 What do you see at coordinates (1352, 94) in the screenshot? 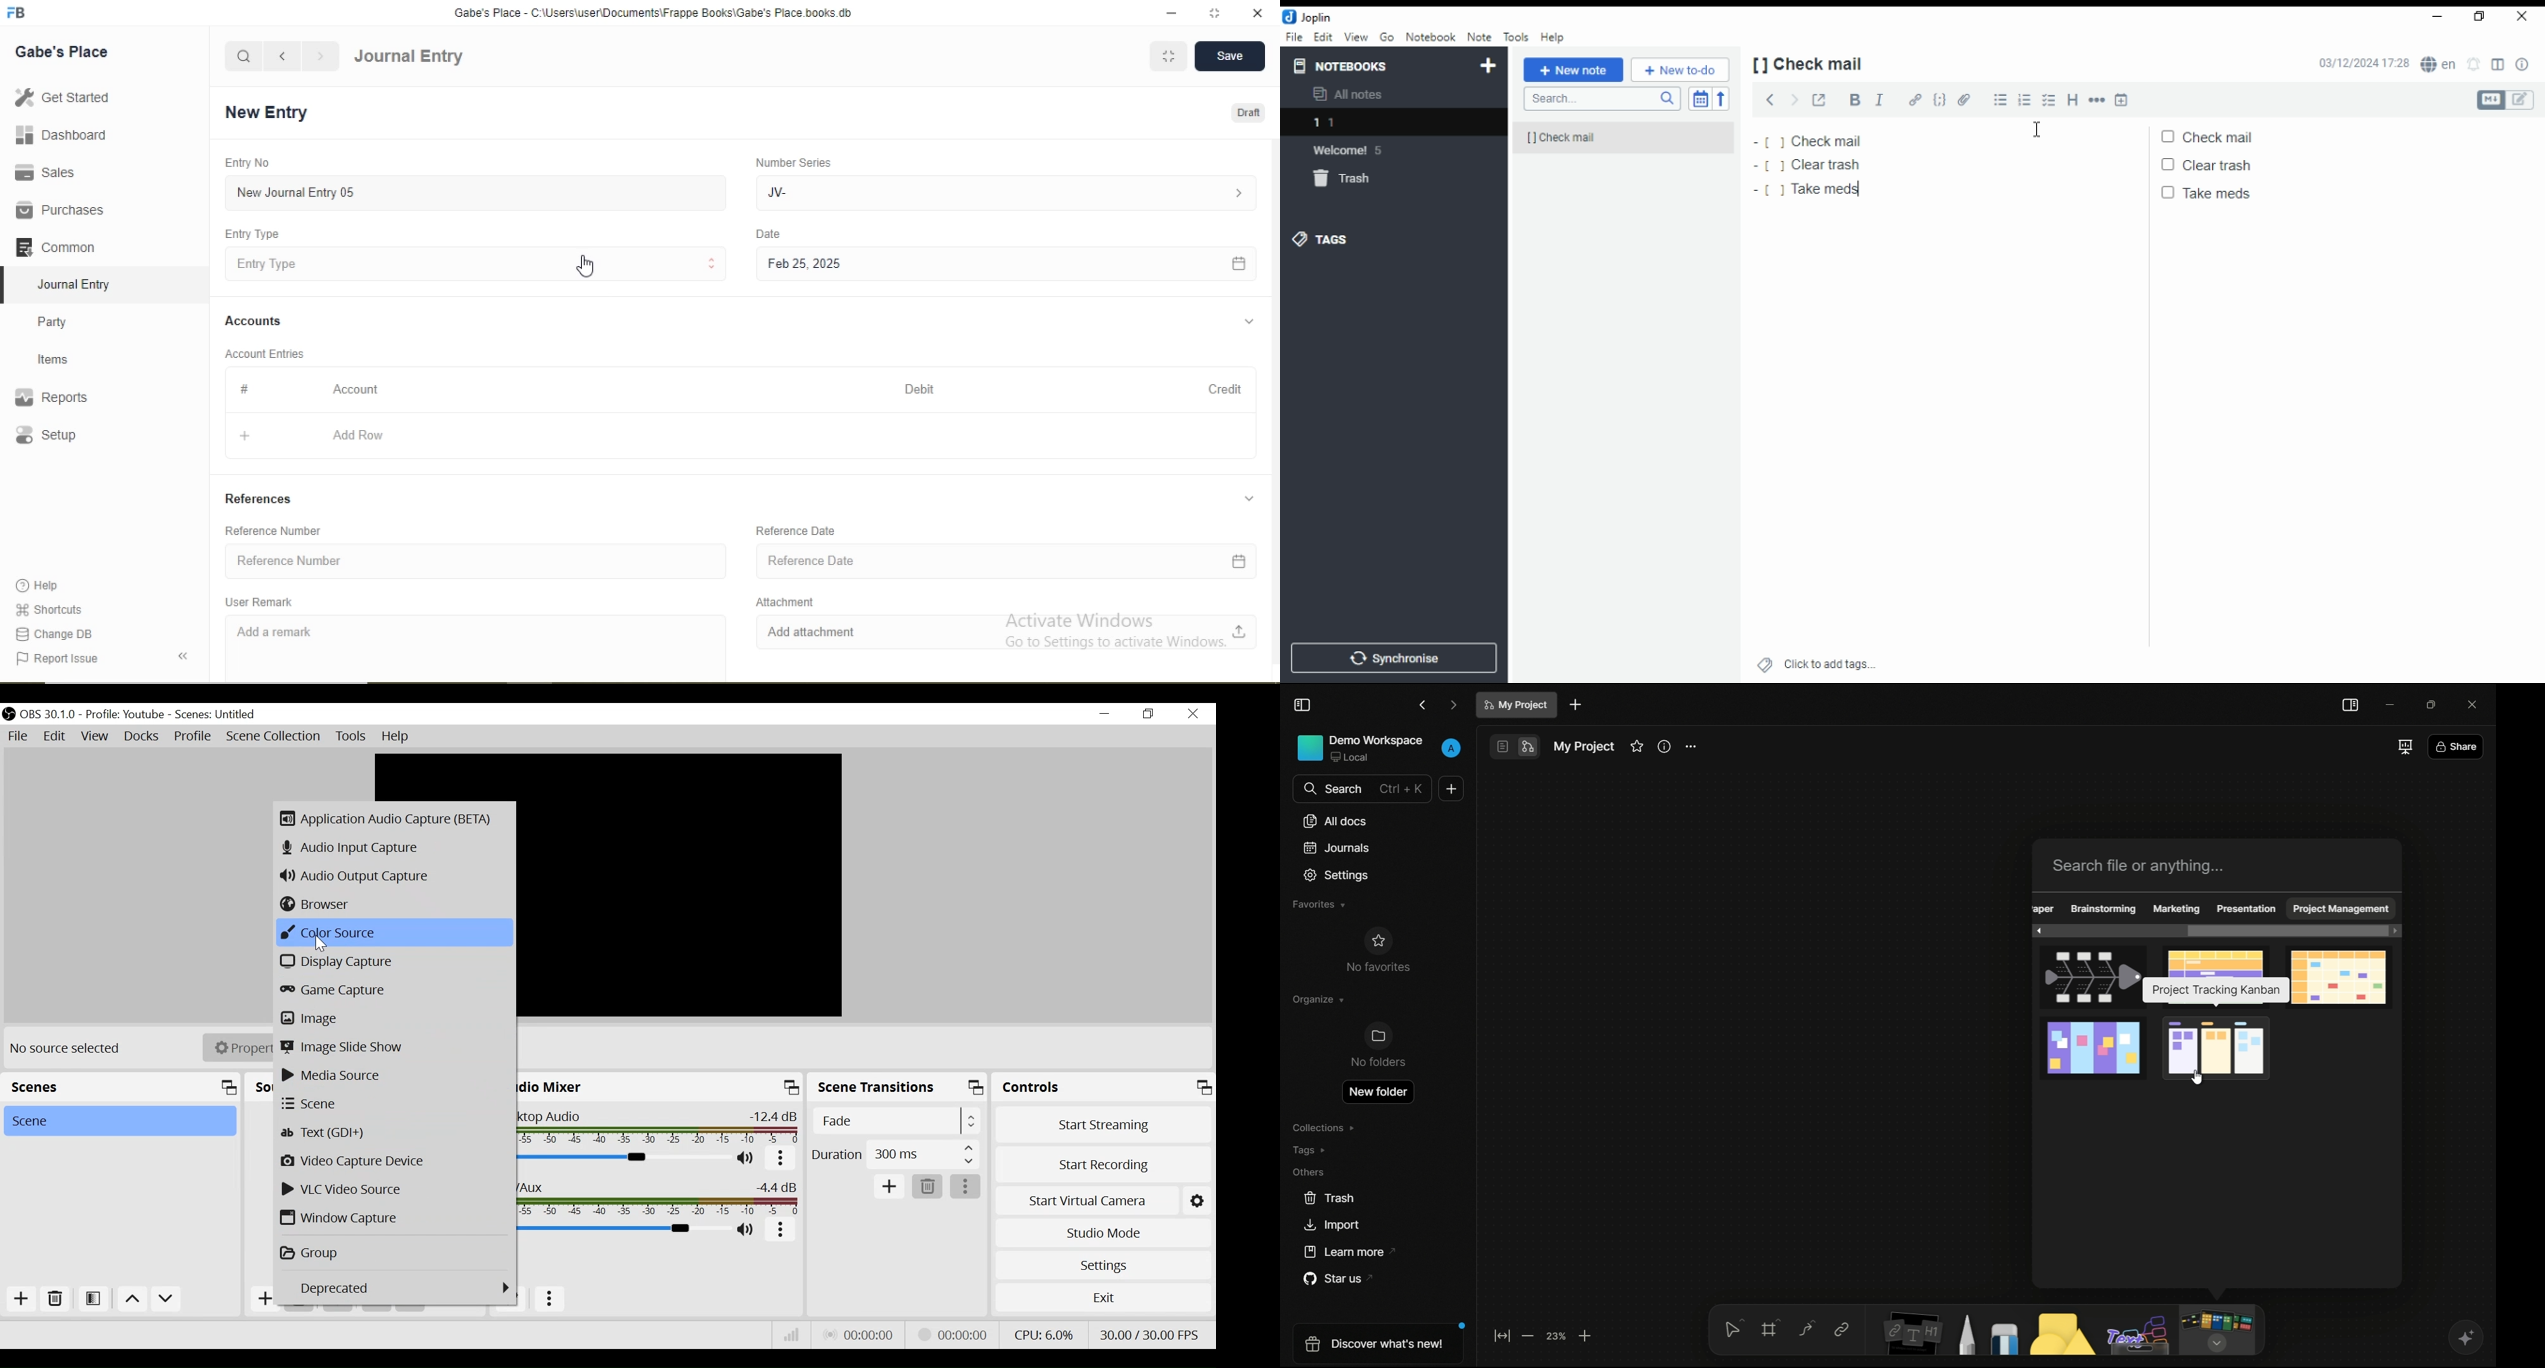
I see `all notes` at bounding box center [1352, 94].